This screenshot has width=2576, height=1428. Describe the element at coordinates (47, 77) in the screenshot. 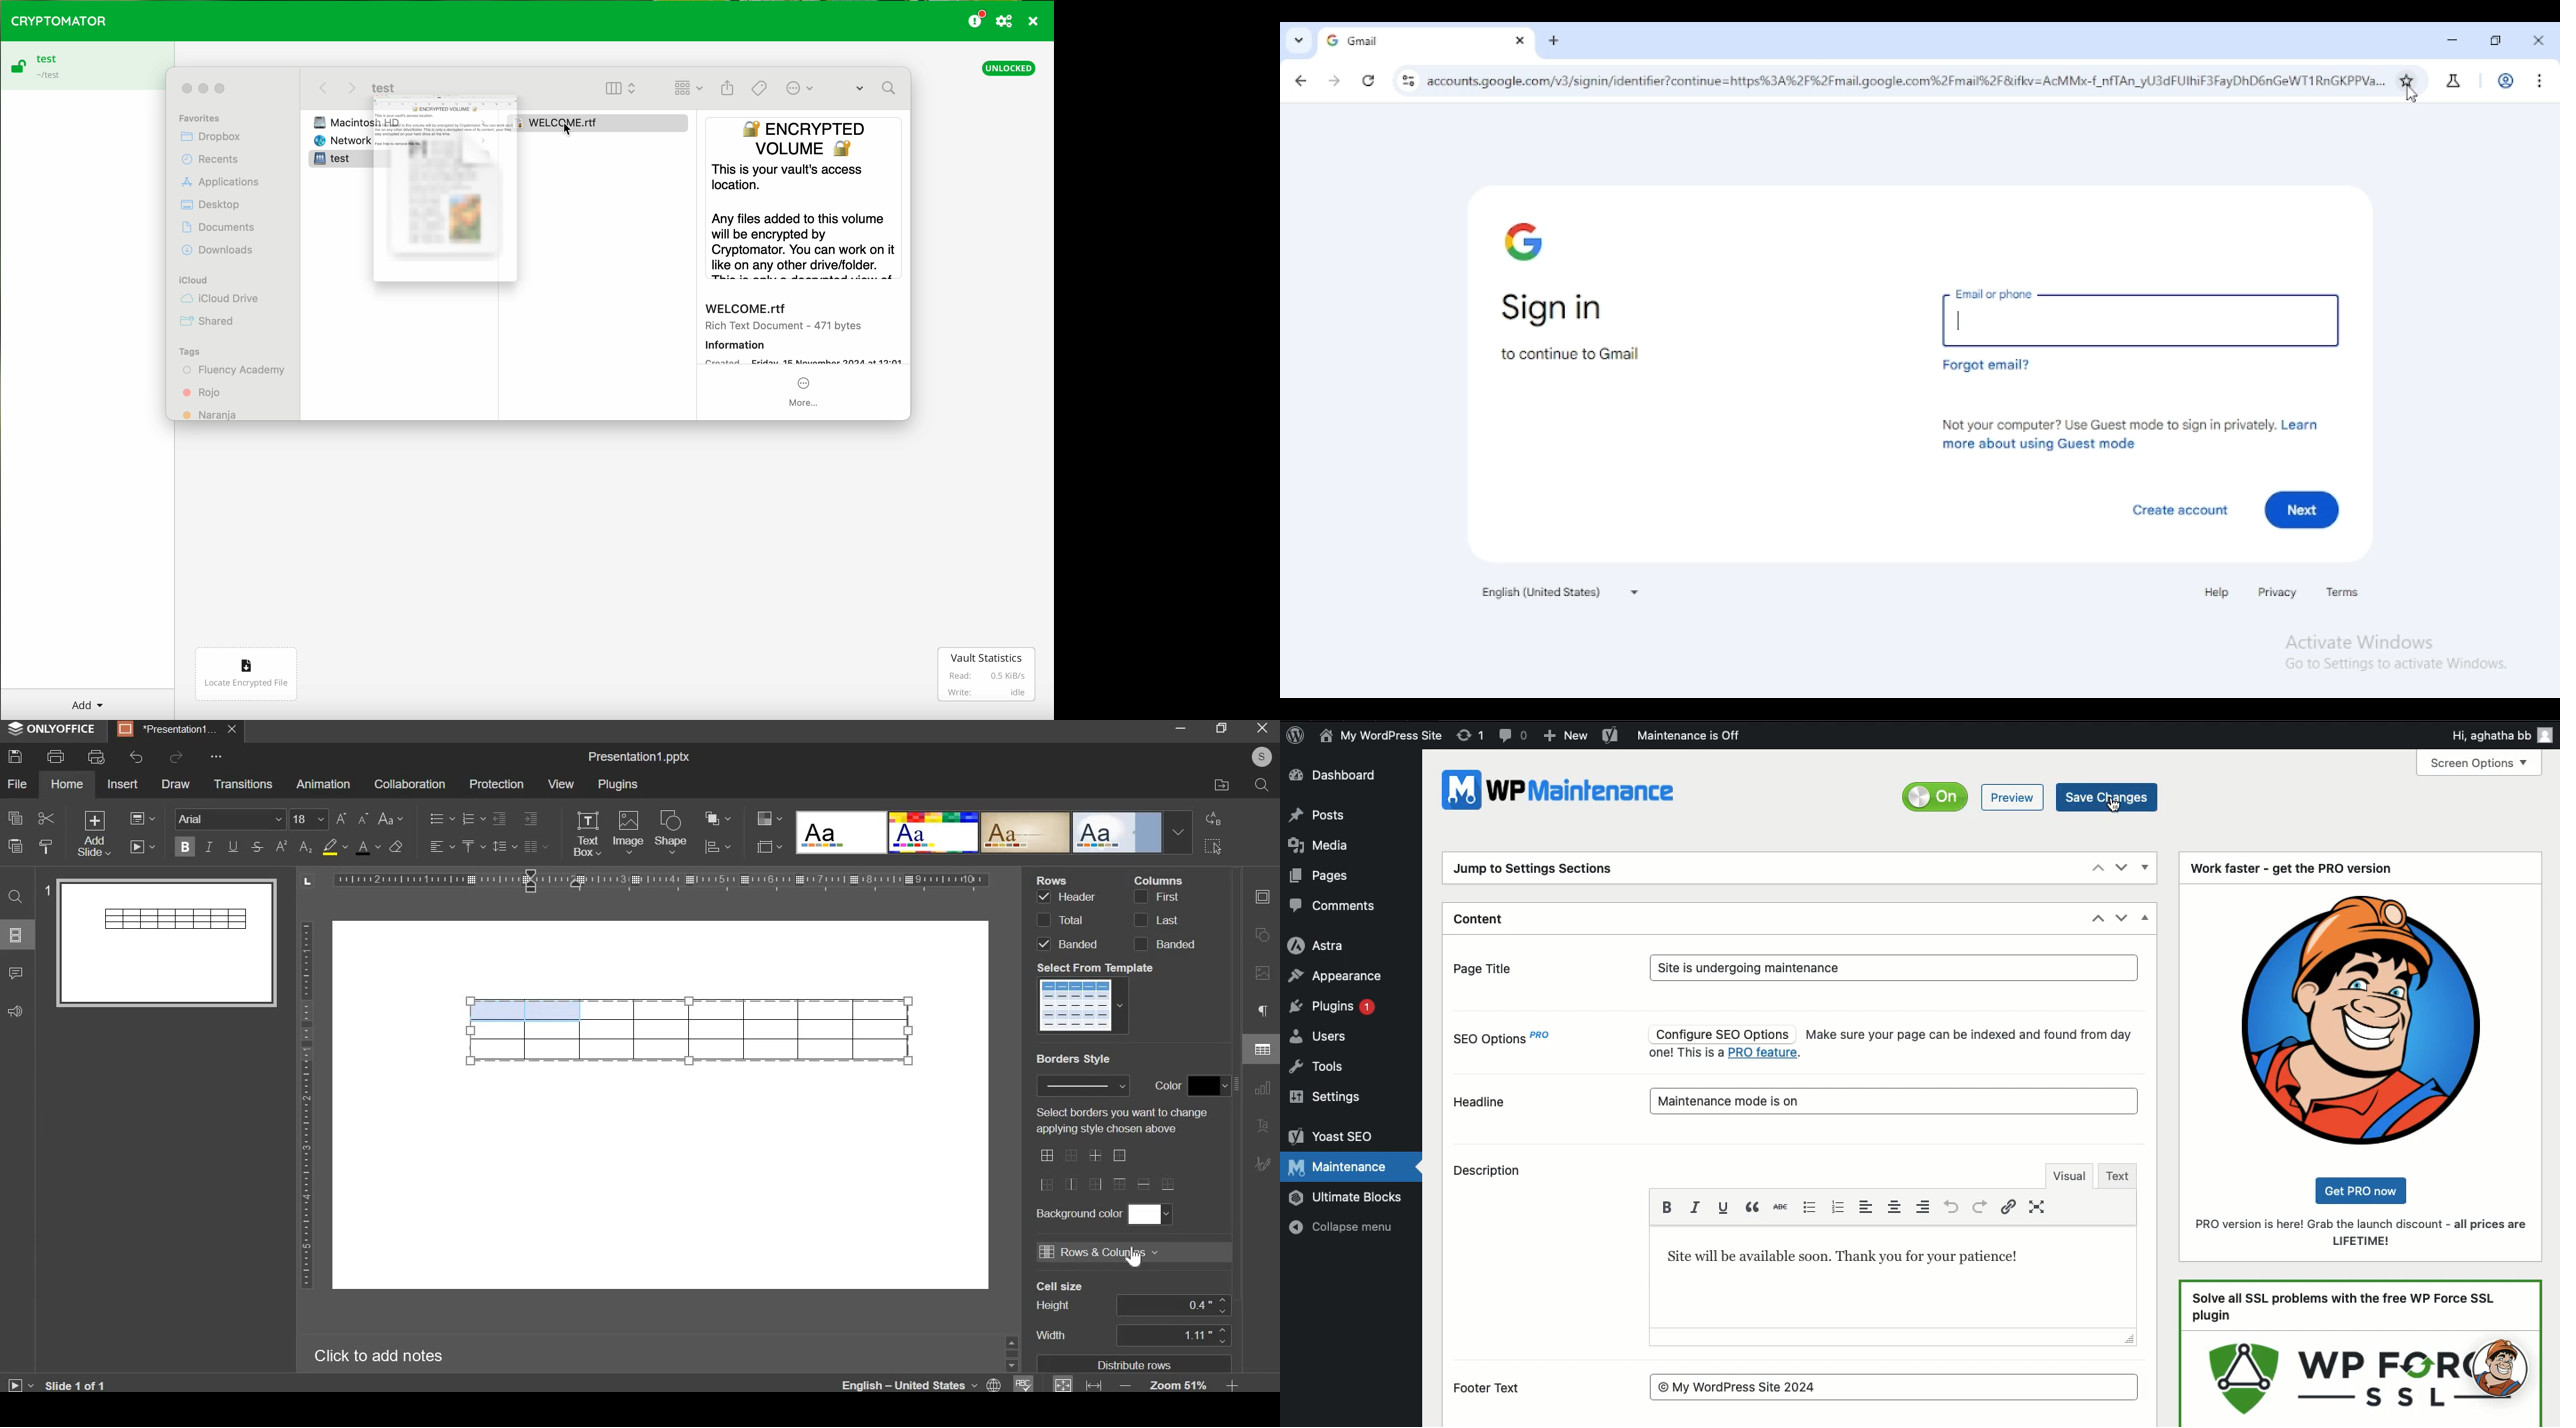

I see `~/test` at that location.